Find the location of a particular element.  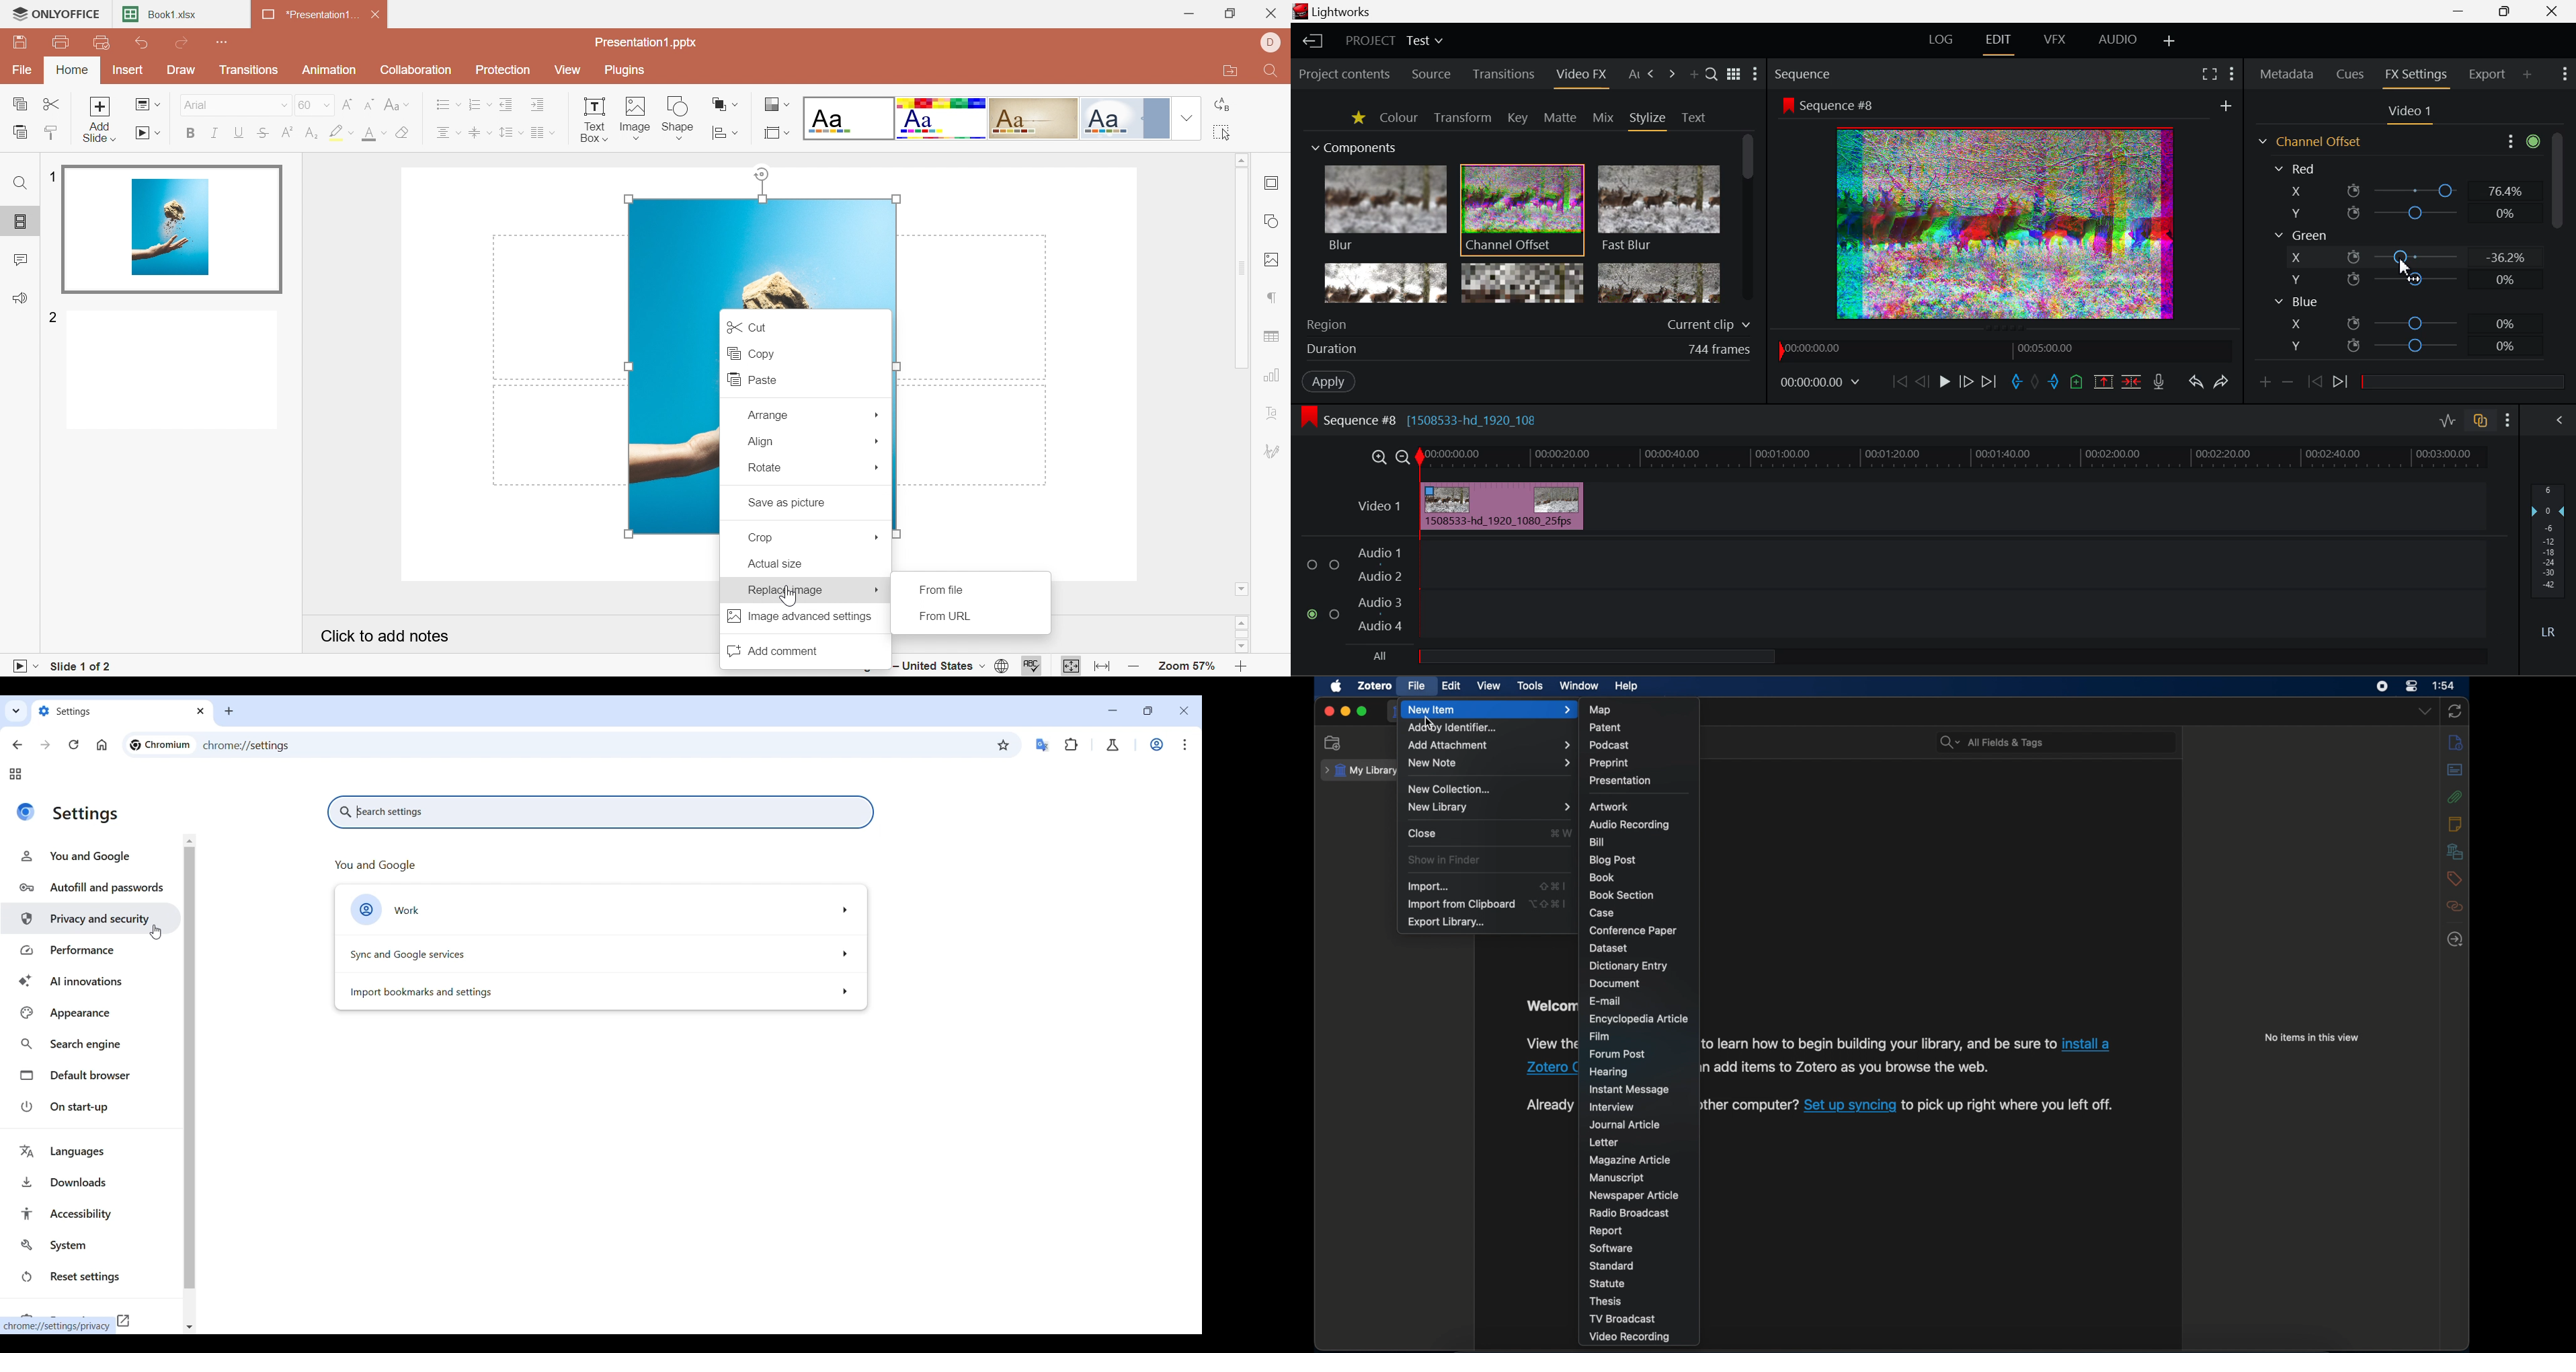

Horizontal align is located at coordinates (448, 132).